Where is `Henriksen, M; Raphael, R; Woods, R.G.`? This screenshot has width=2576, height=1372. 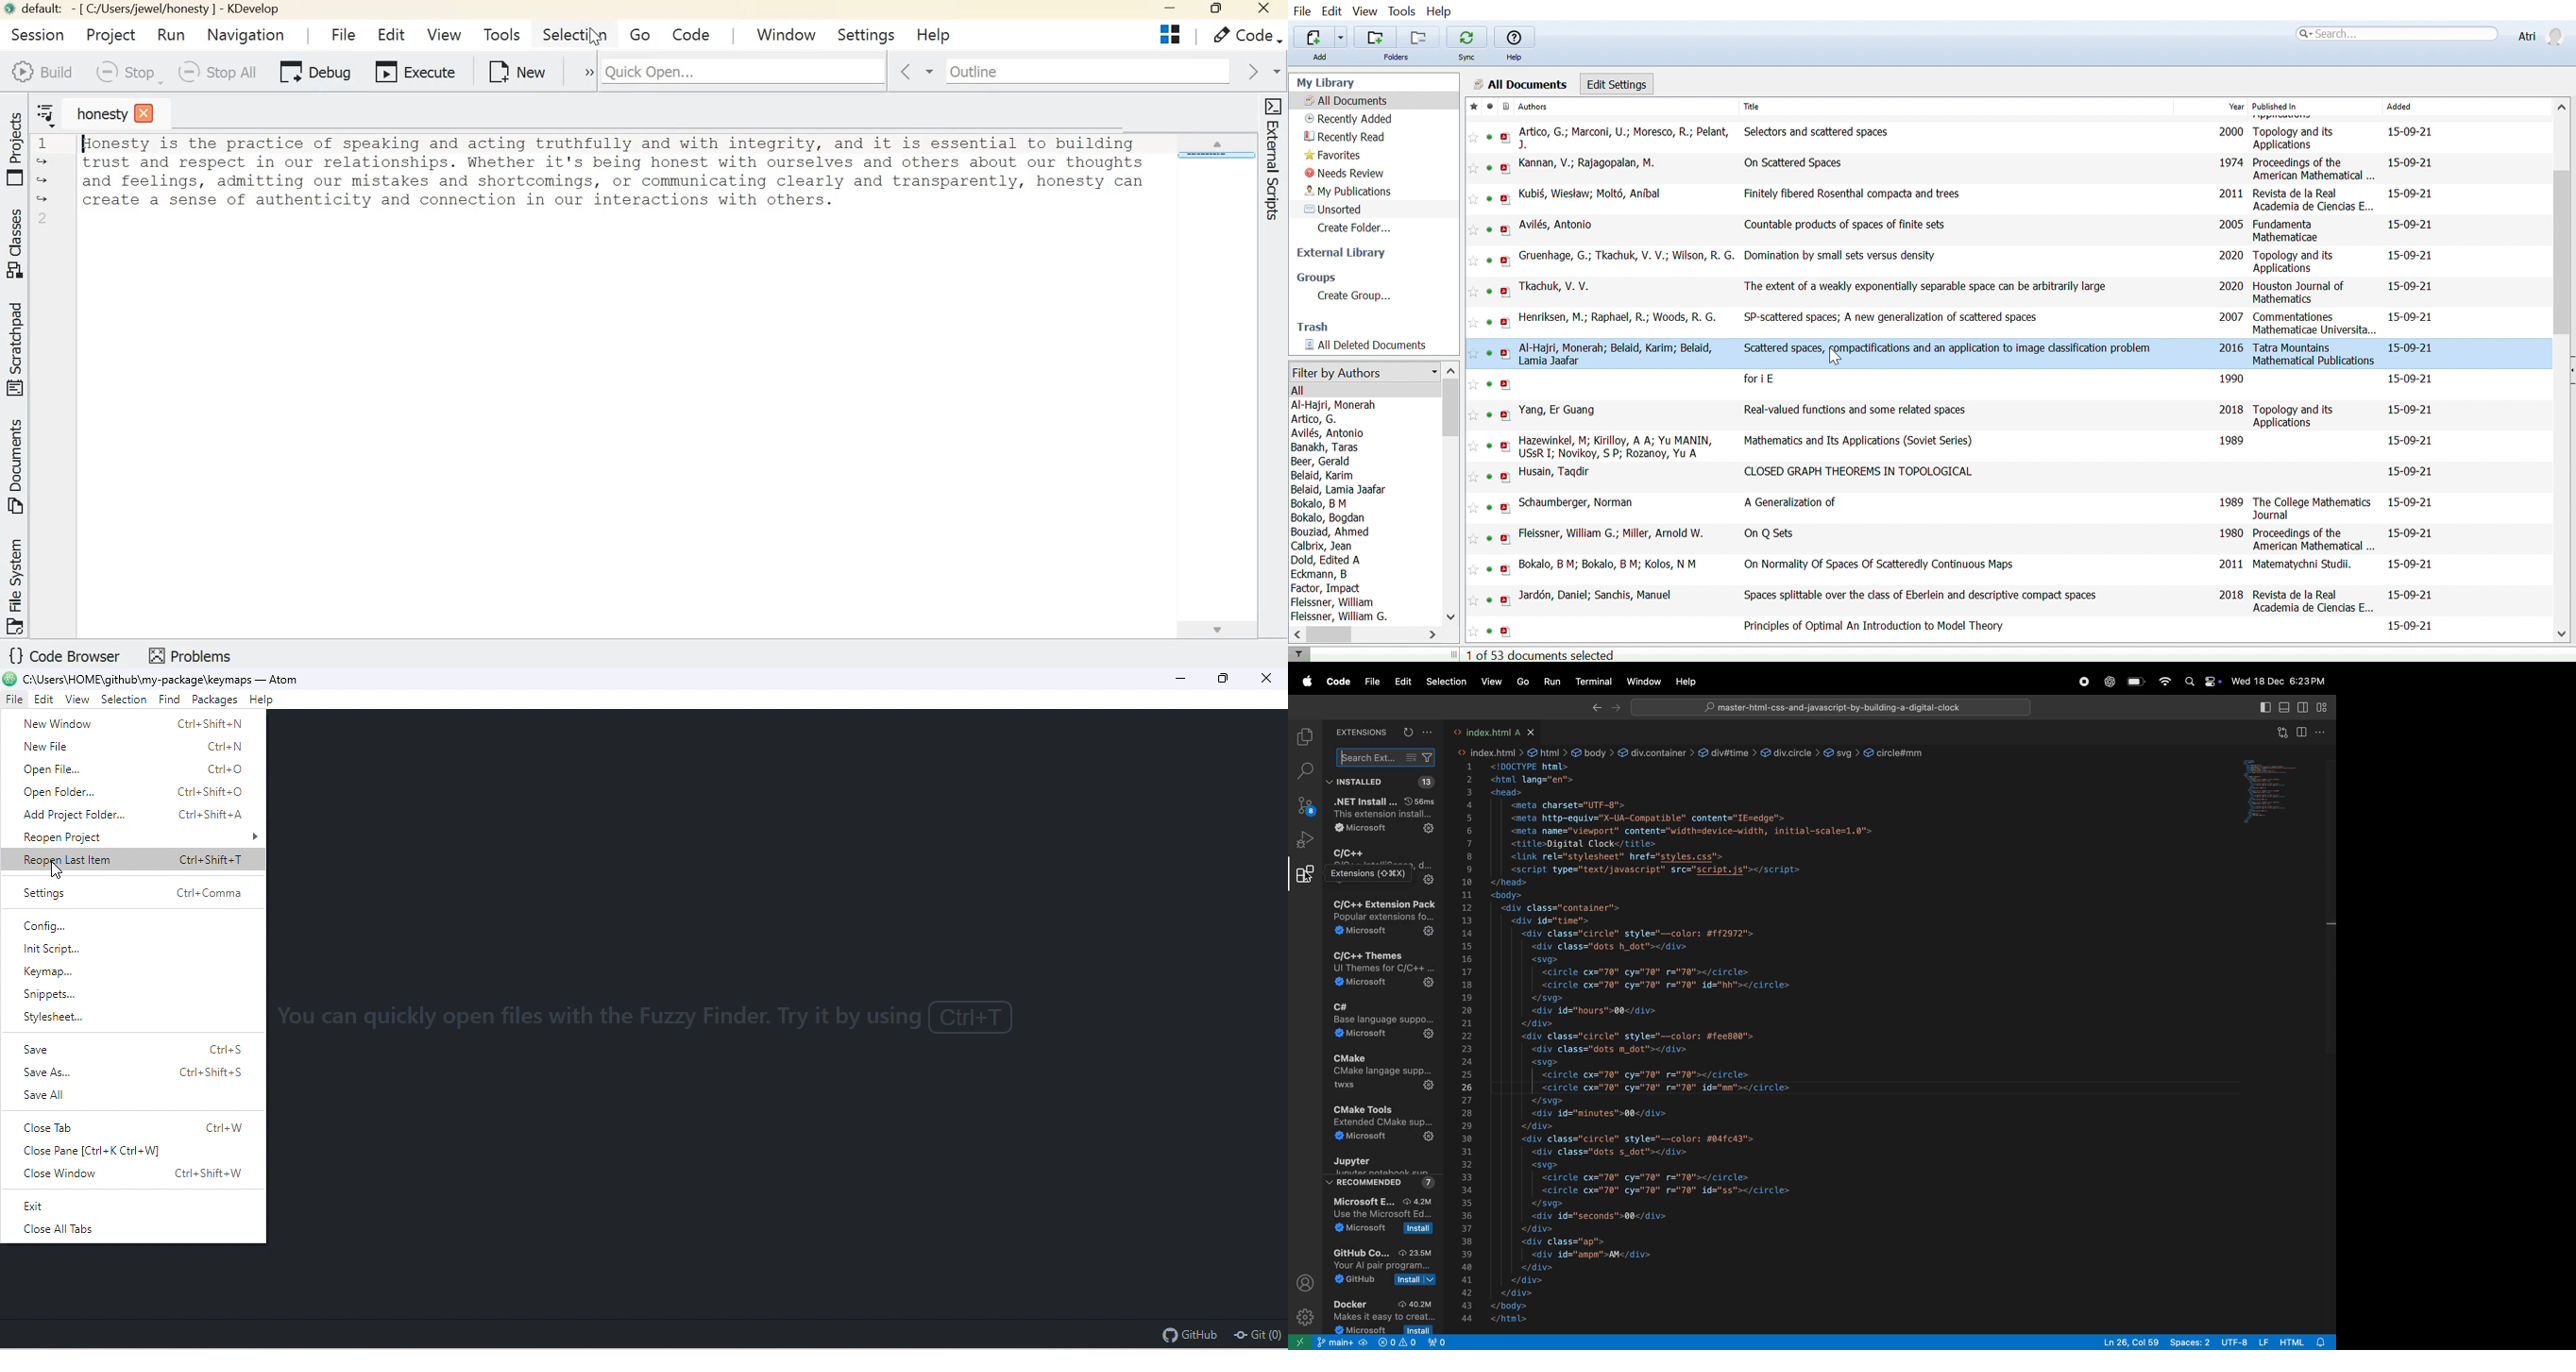 Henriksen, M; Raphael, R; Woods, R.G. is located at coordinates (1616, 317).